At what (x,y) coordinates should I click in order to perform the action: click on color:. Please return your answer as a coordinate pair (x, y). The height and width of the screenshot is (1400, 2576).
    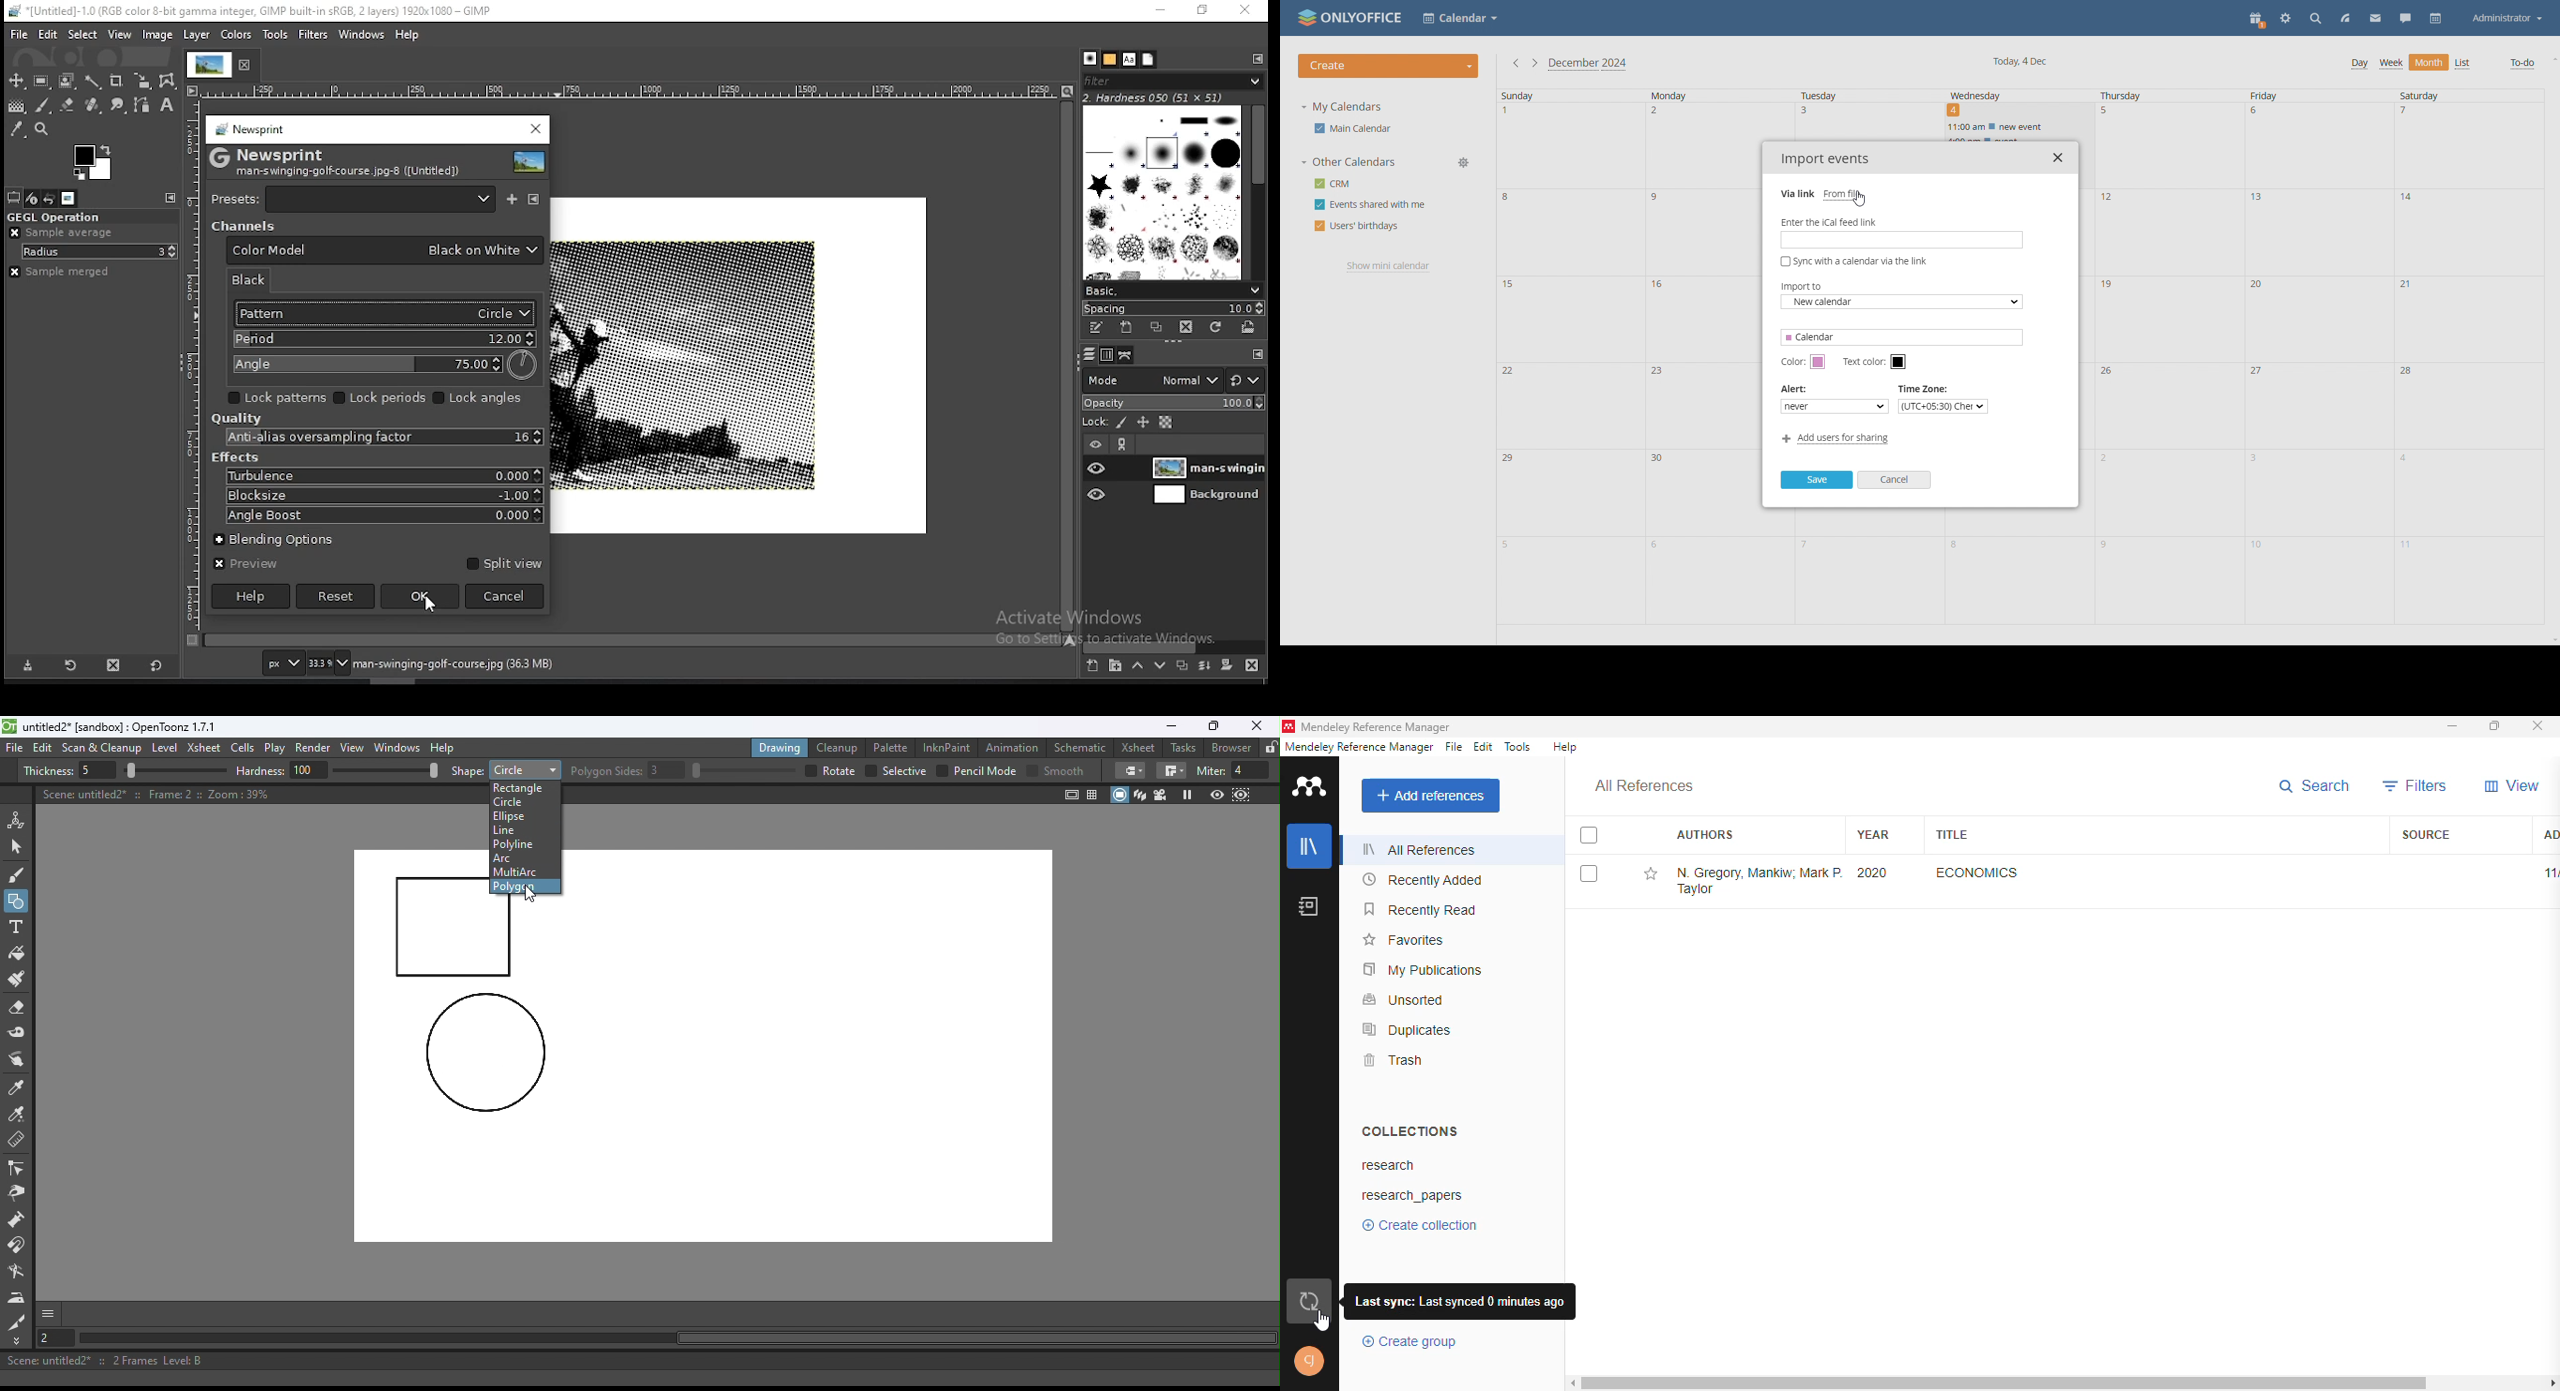
    Looking at the image, I should click on (1792, 362).